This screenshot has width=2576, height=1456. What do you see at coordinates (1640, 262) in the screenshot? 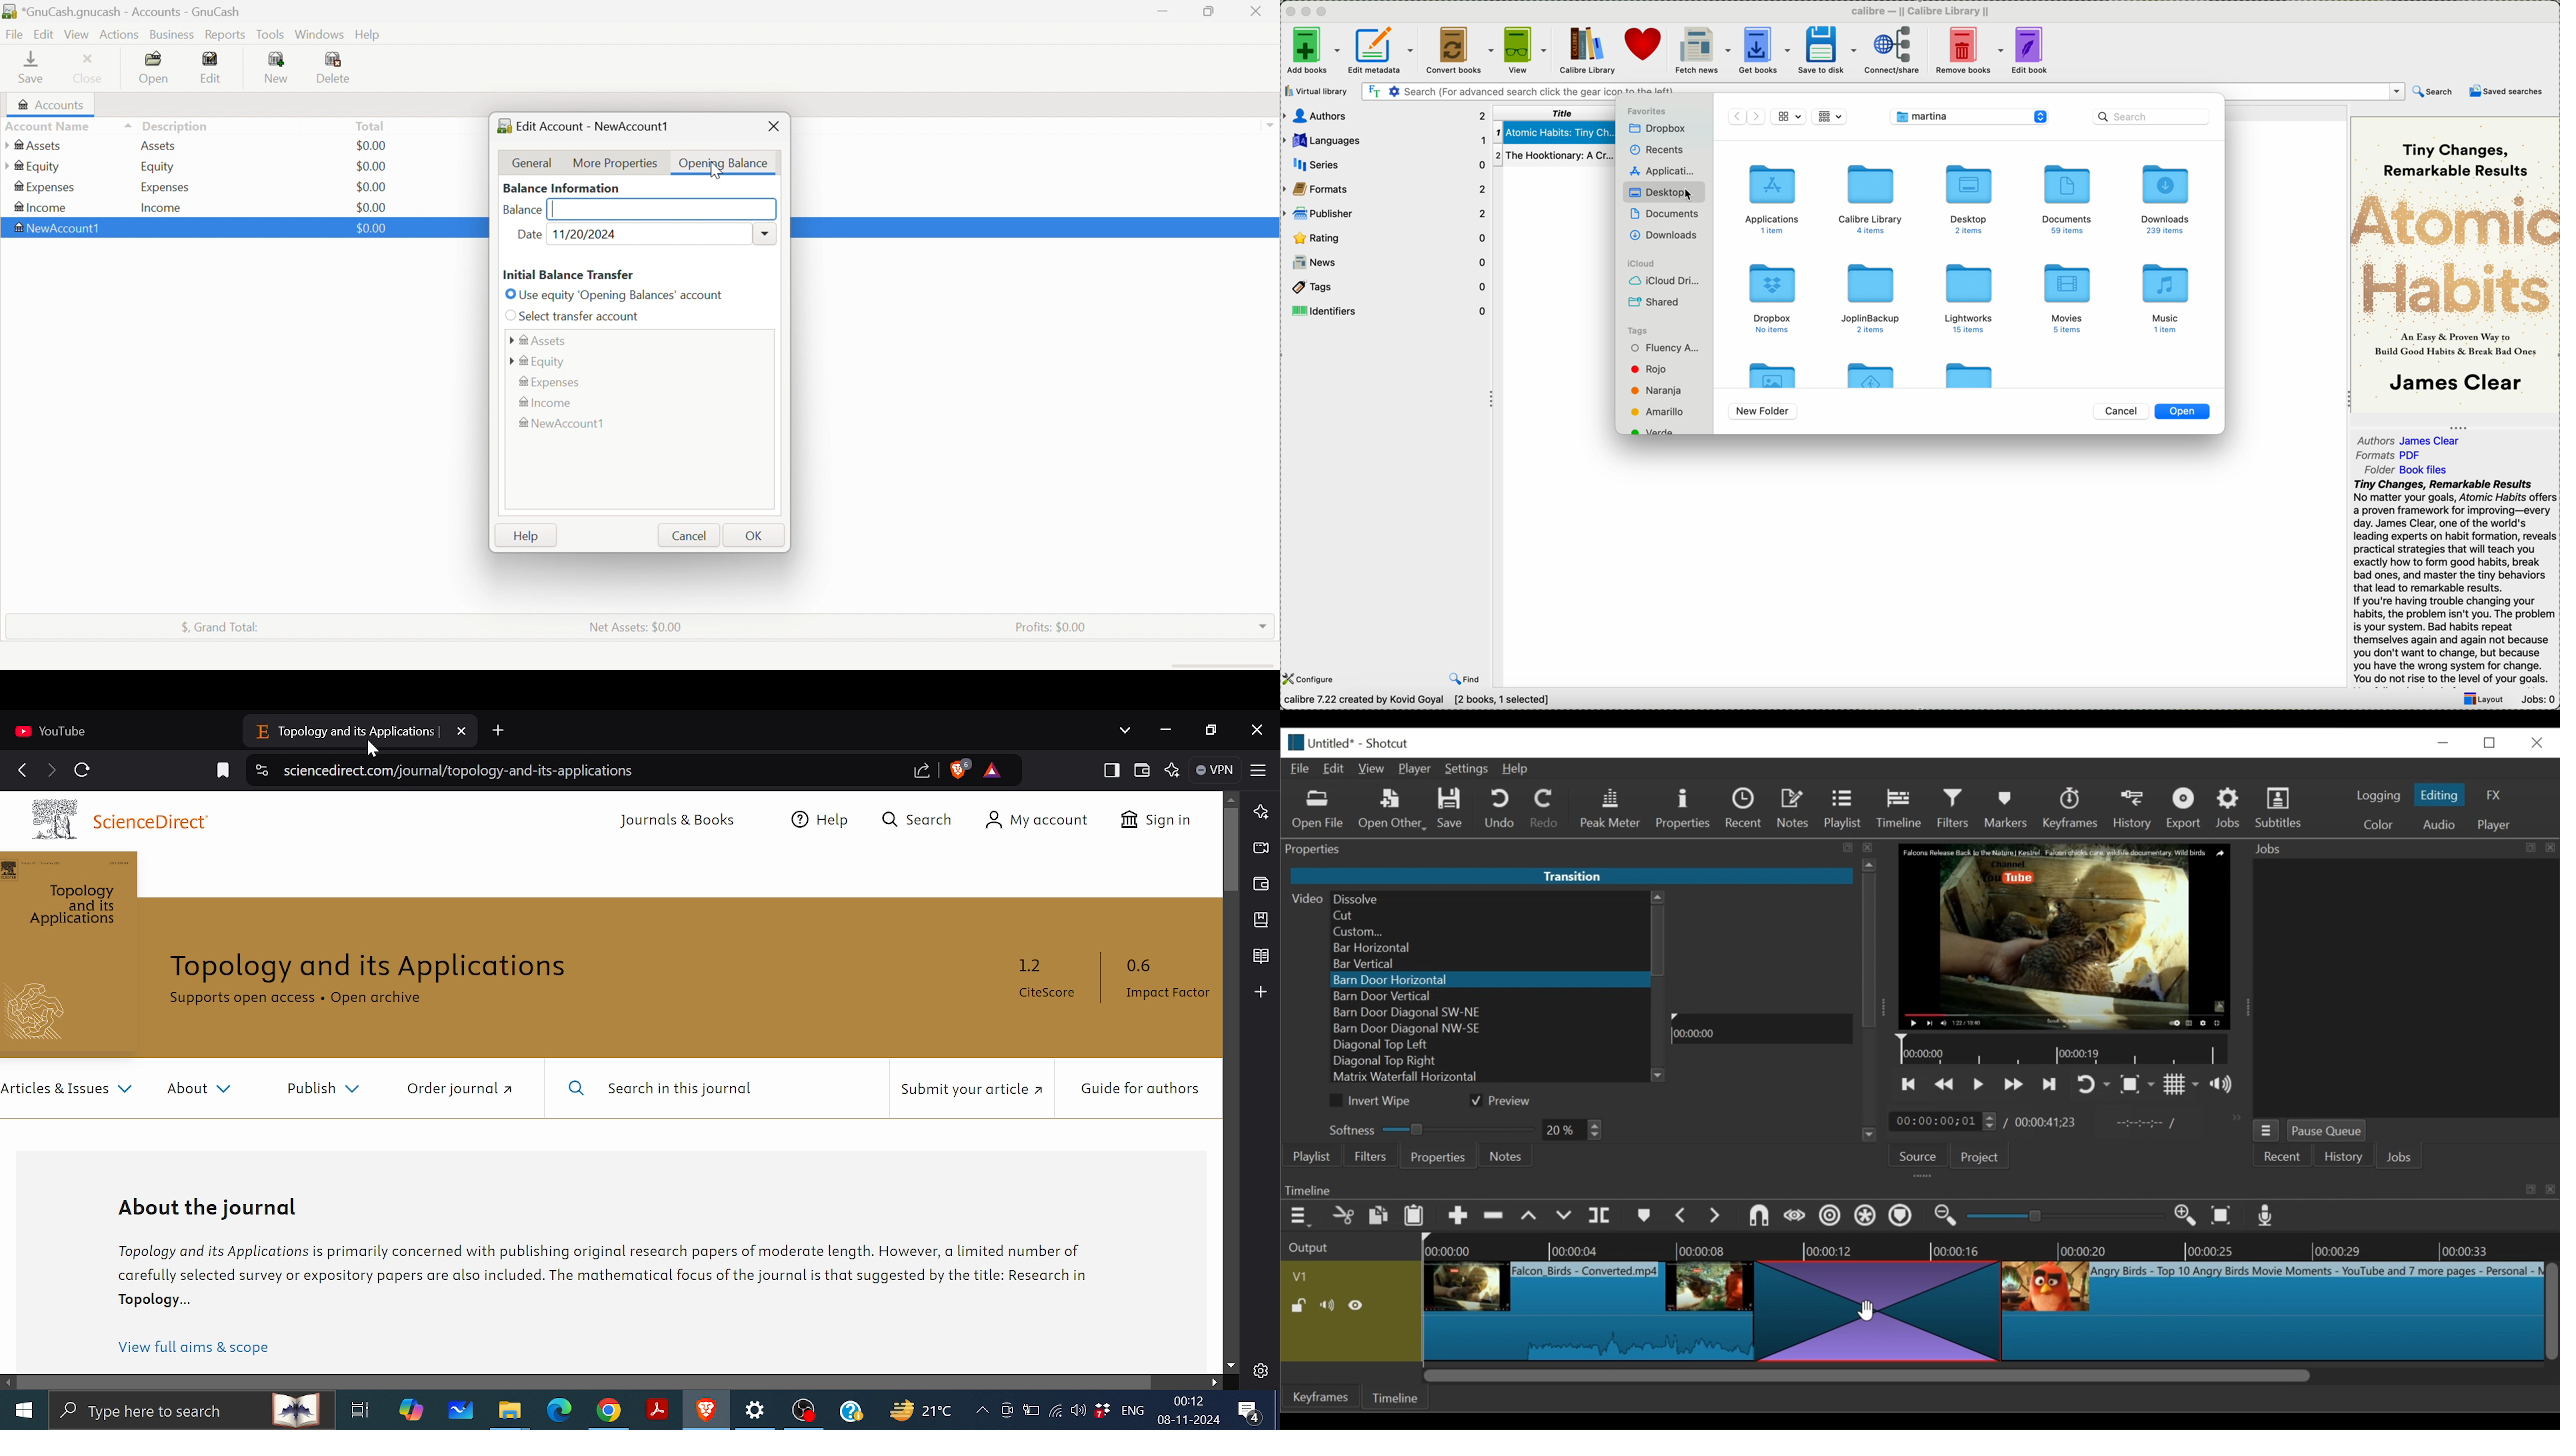
I see `icloud` at bounding box center [1640, 262].